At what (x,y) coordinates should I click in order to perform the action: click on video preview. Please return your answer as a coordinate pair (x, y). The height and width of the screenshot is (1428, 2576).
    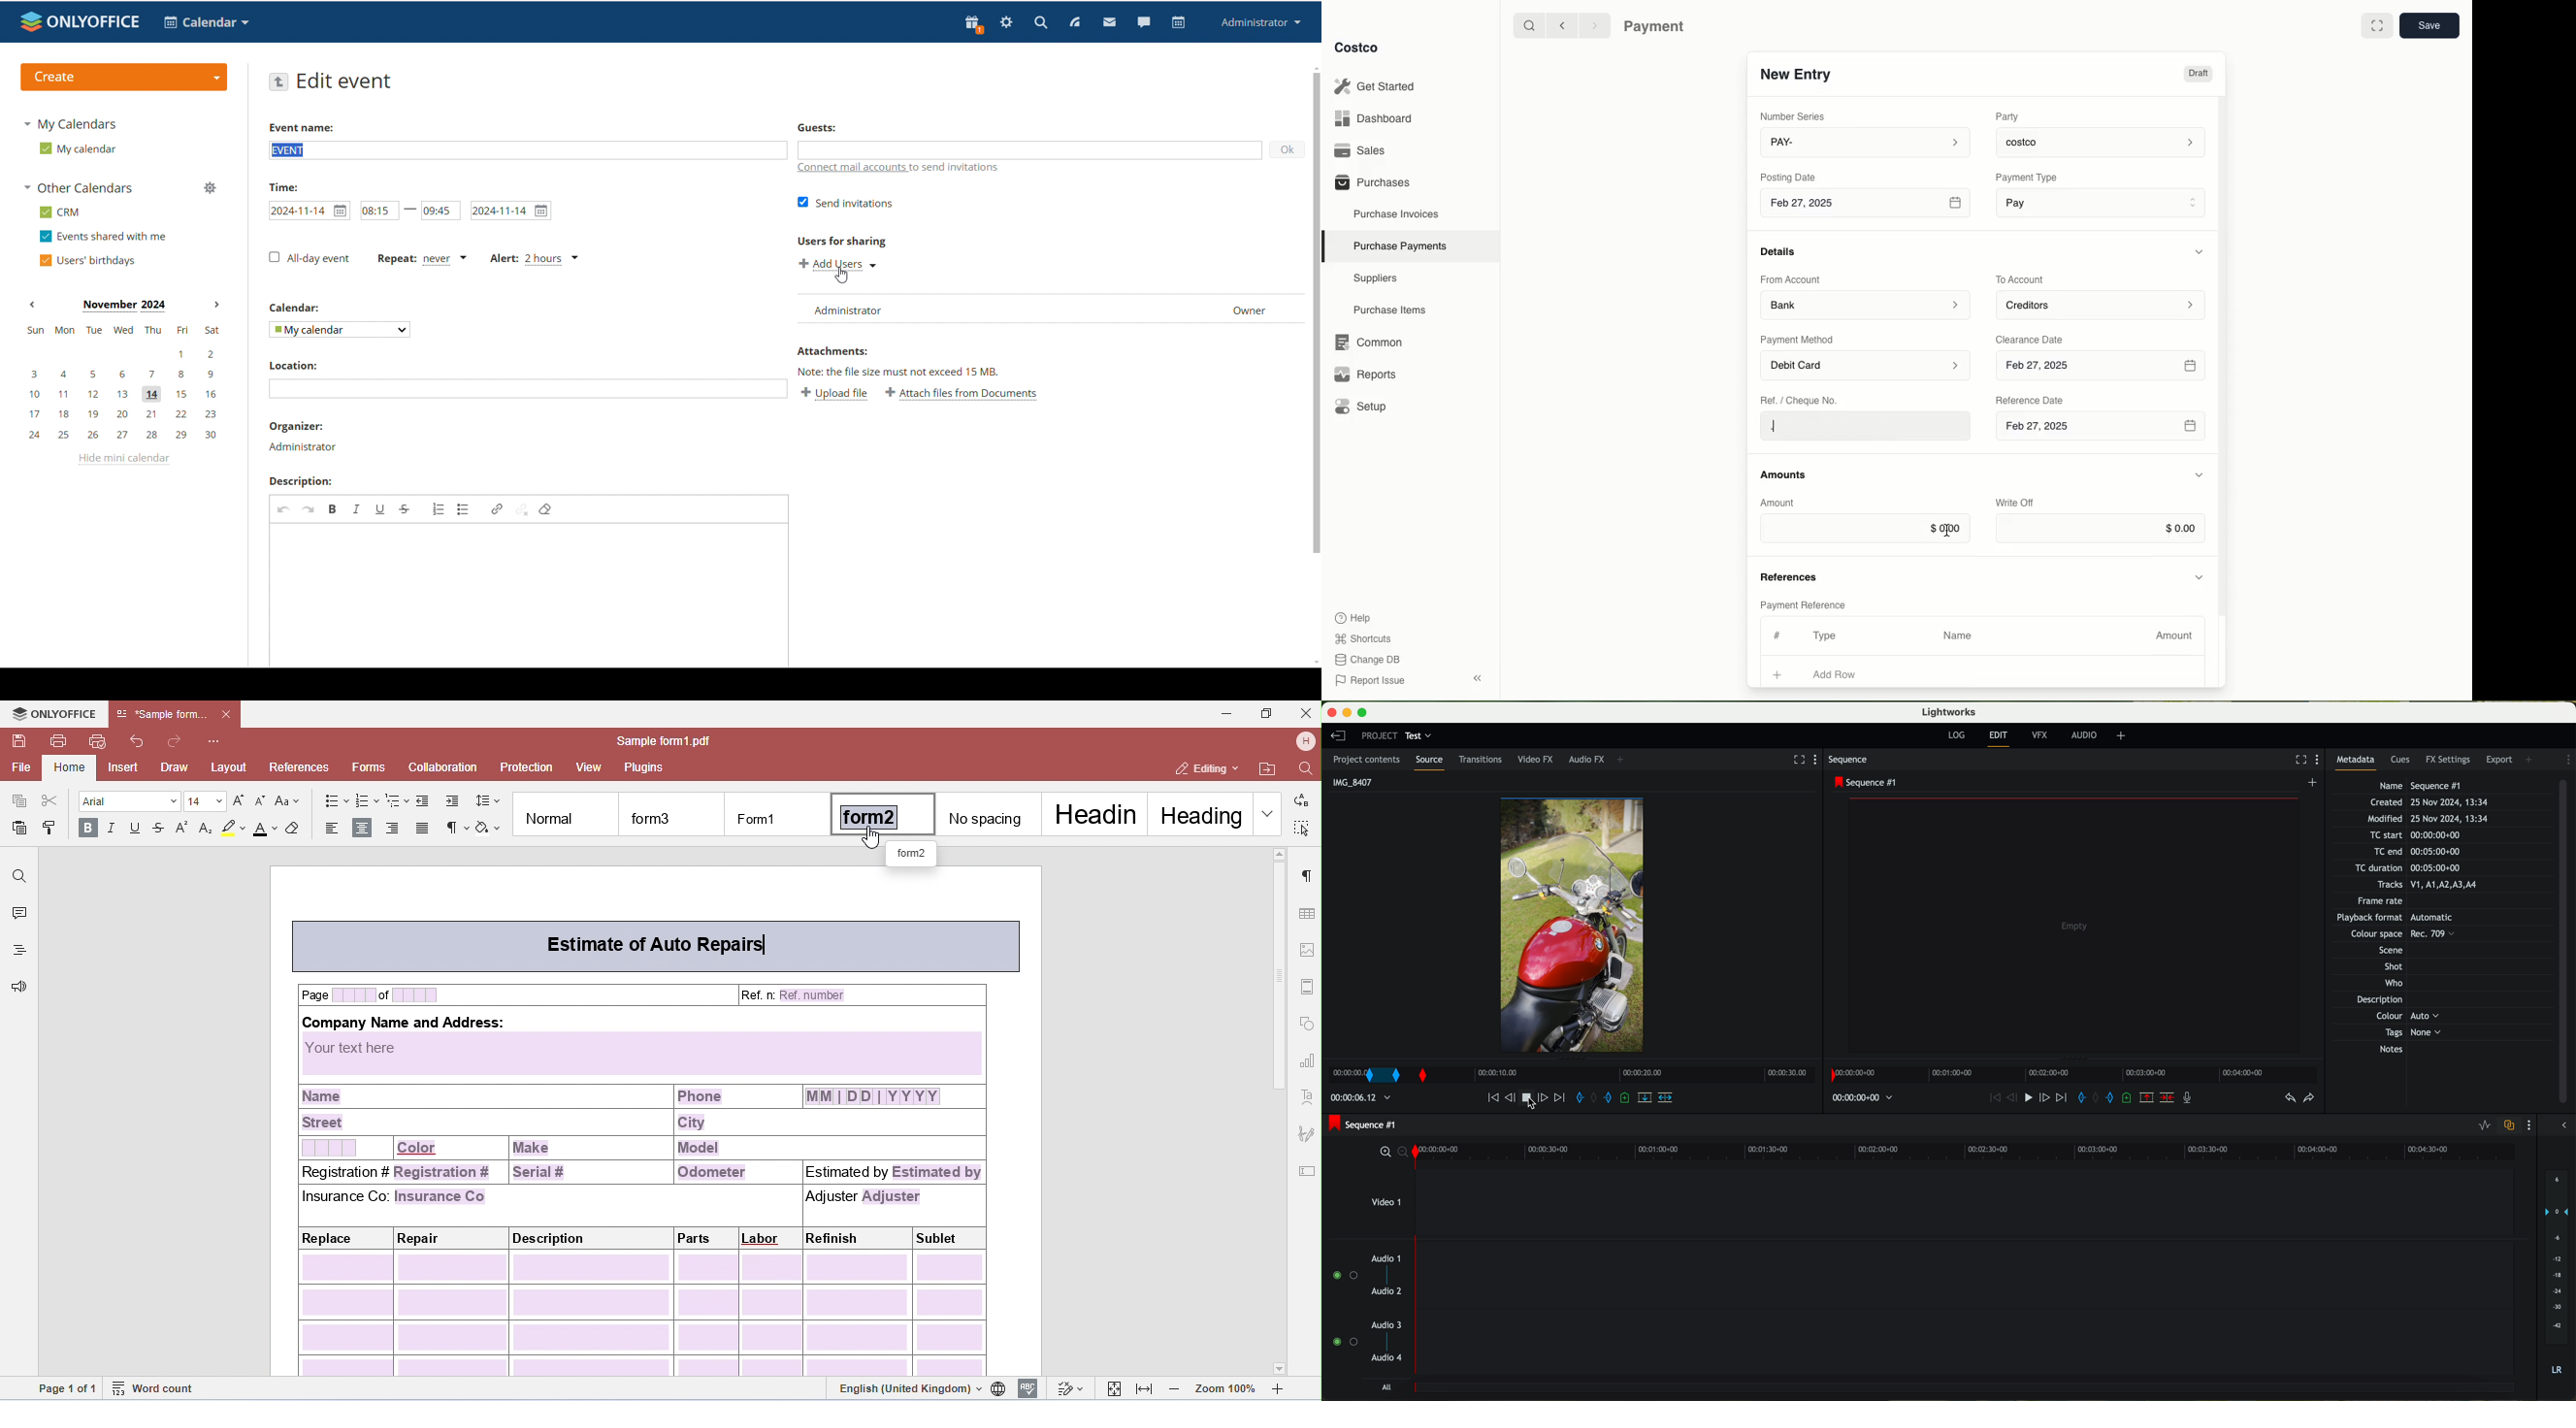
    Looking at the image, I should click on (2074, 924).